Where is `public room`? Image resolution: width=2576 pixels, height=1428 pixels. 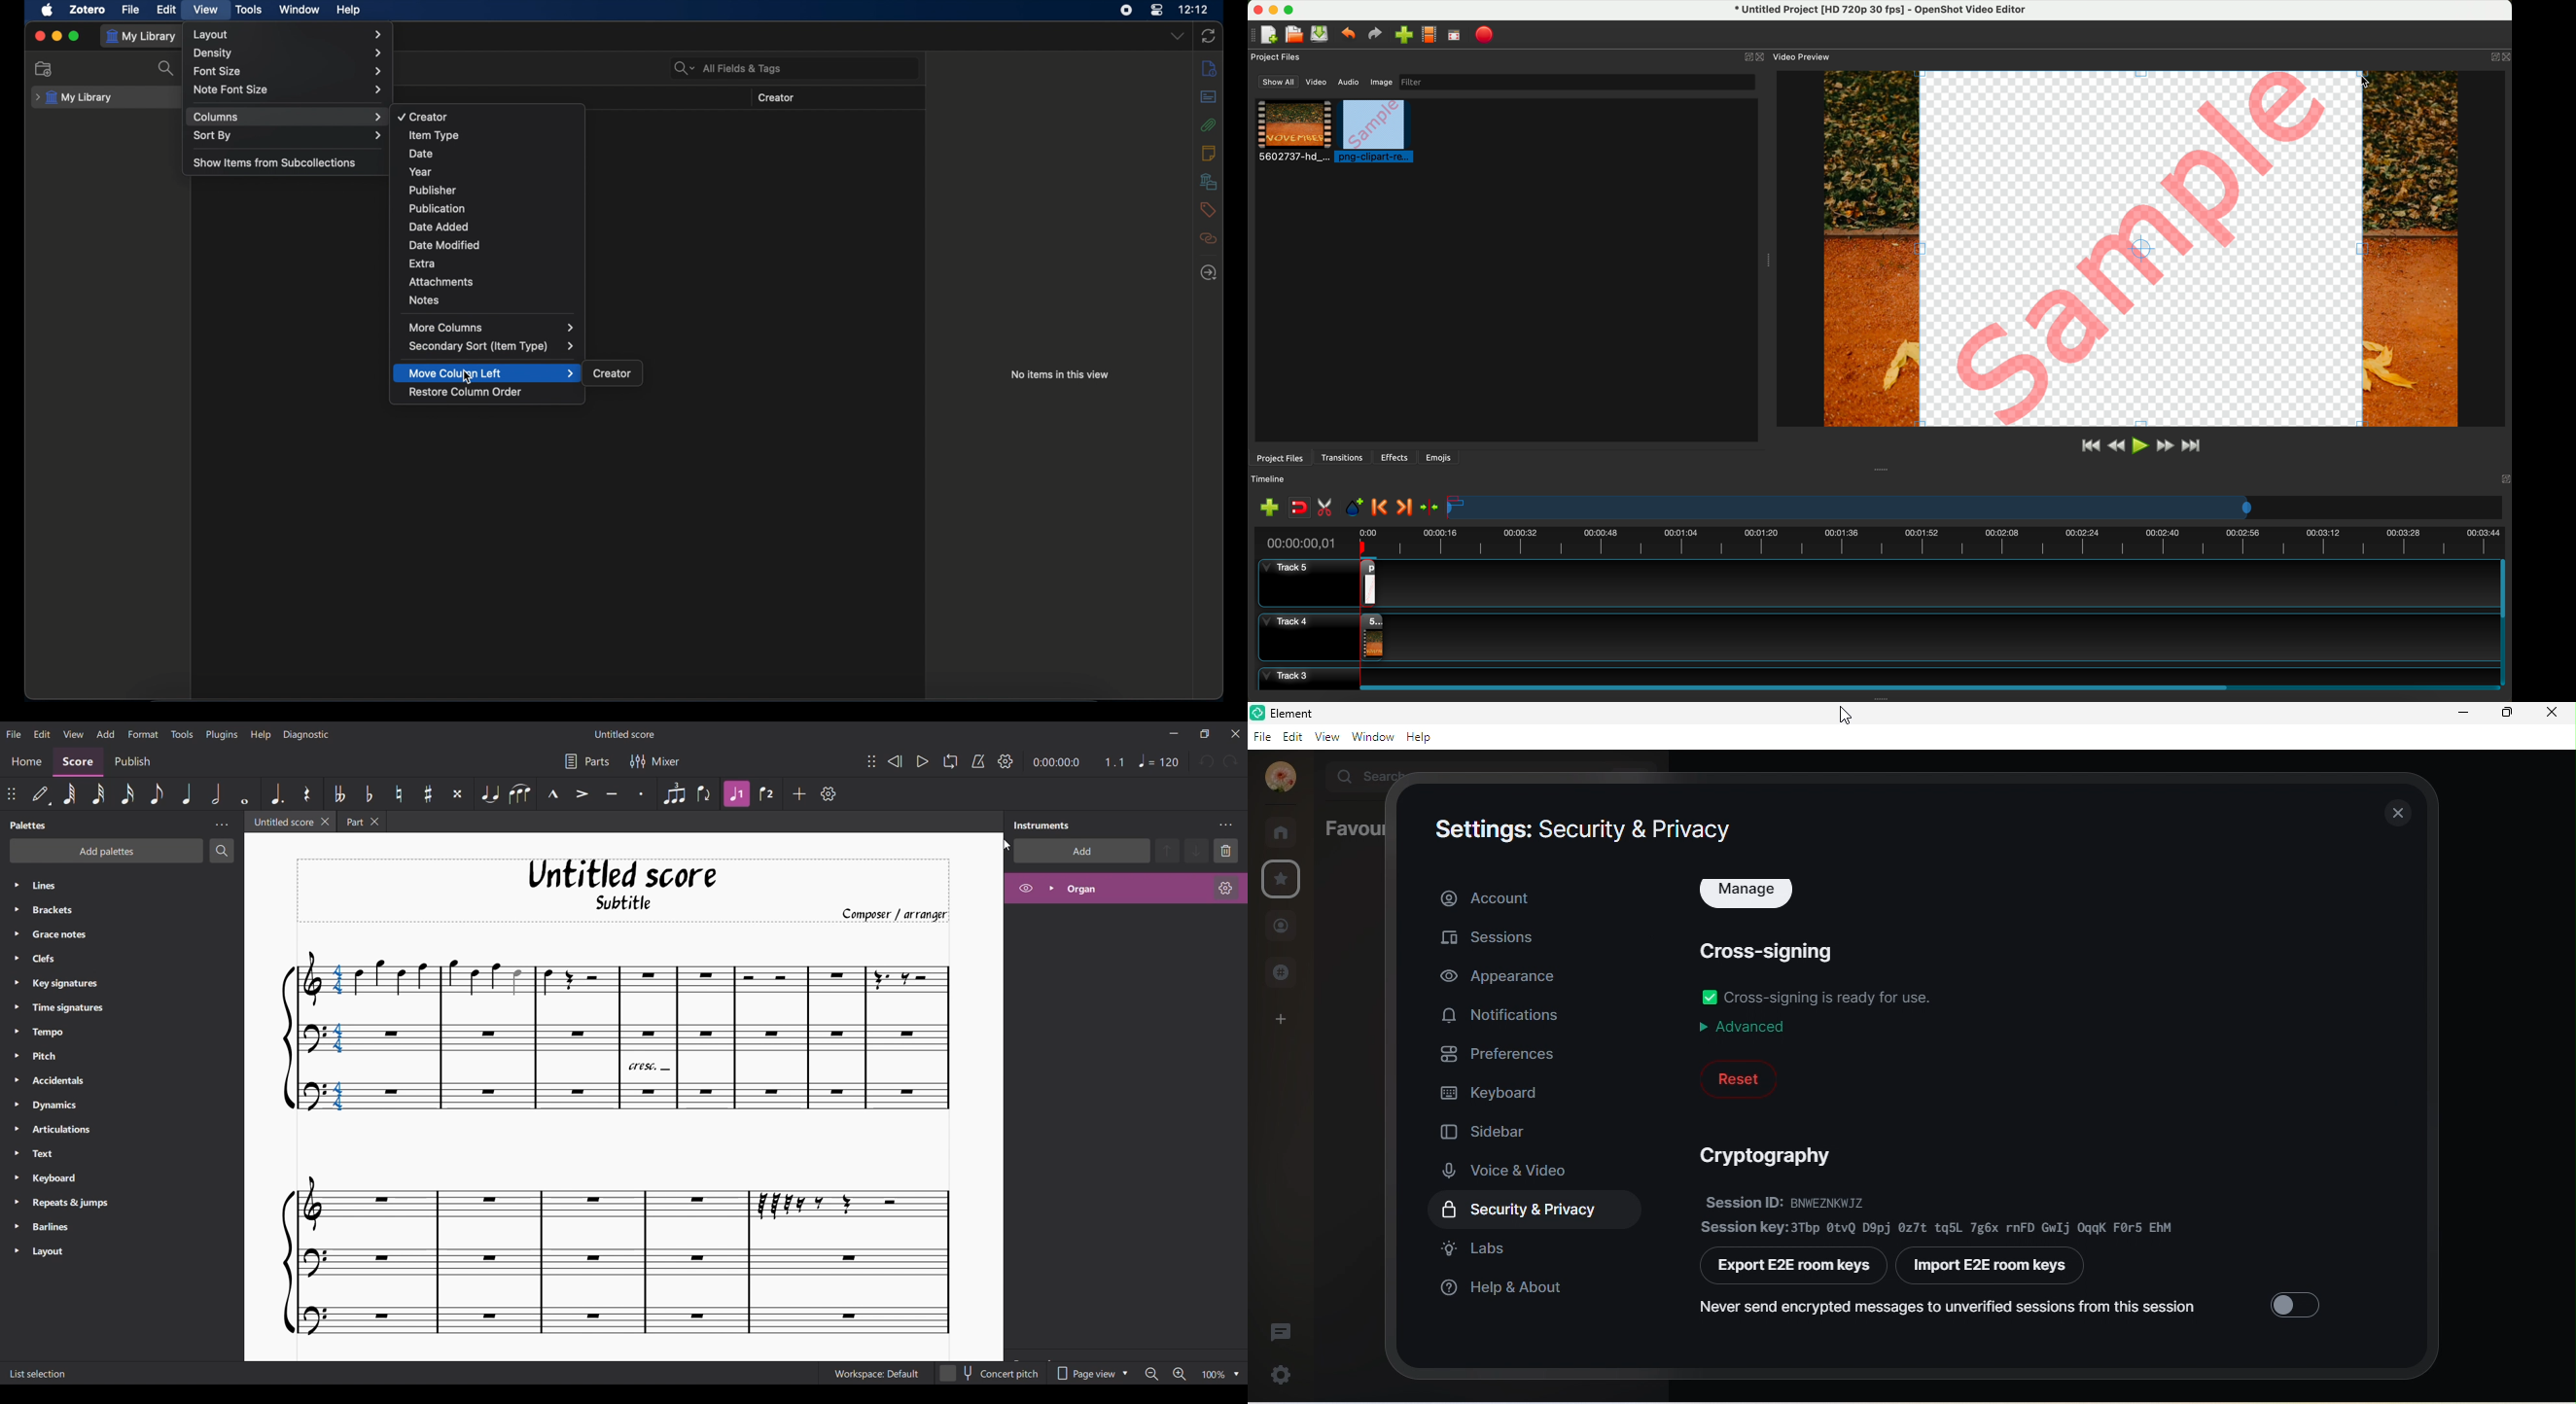 public room is located at coordinates (1288, 971).